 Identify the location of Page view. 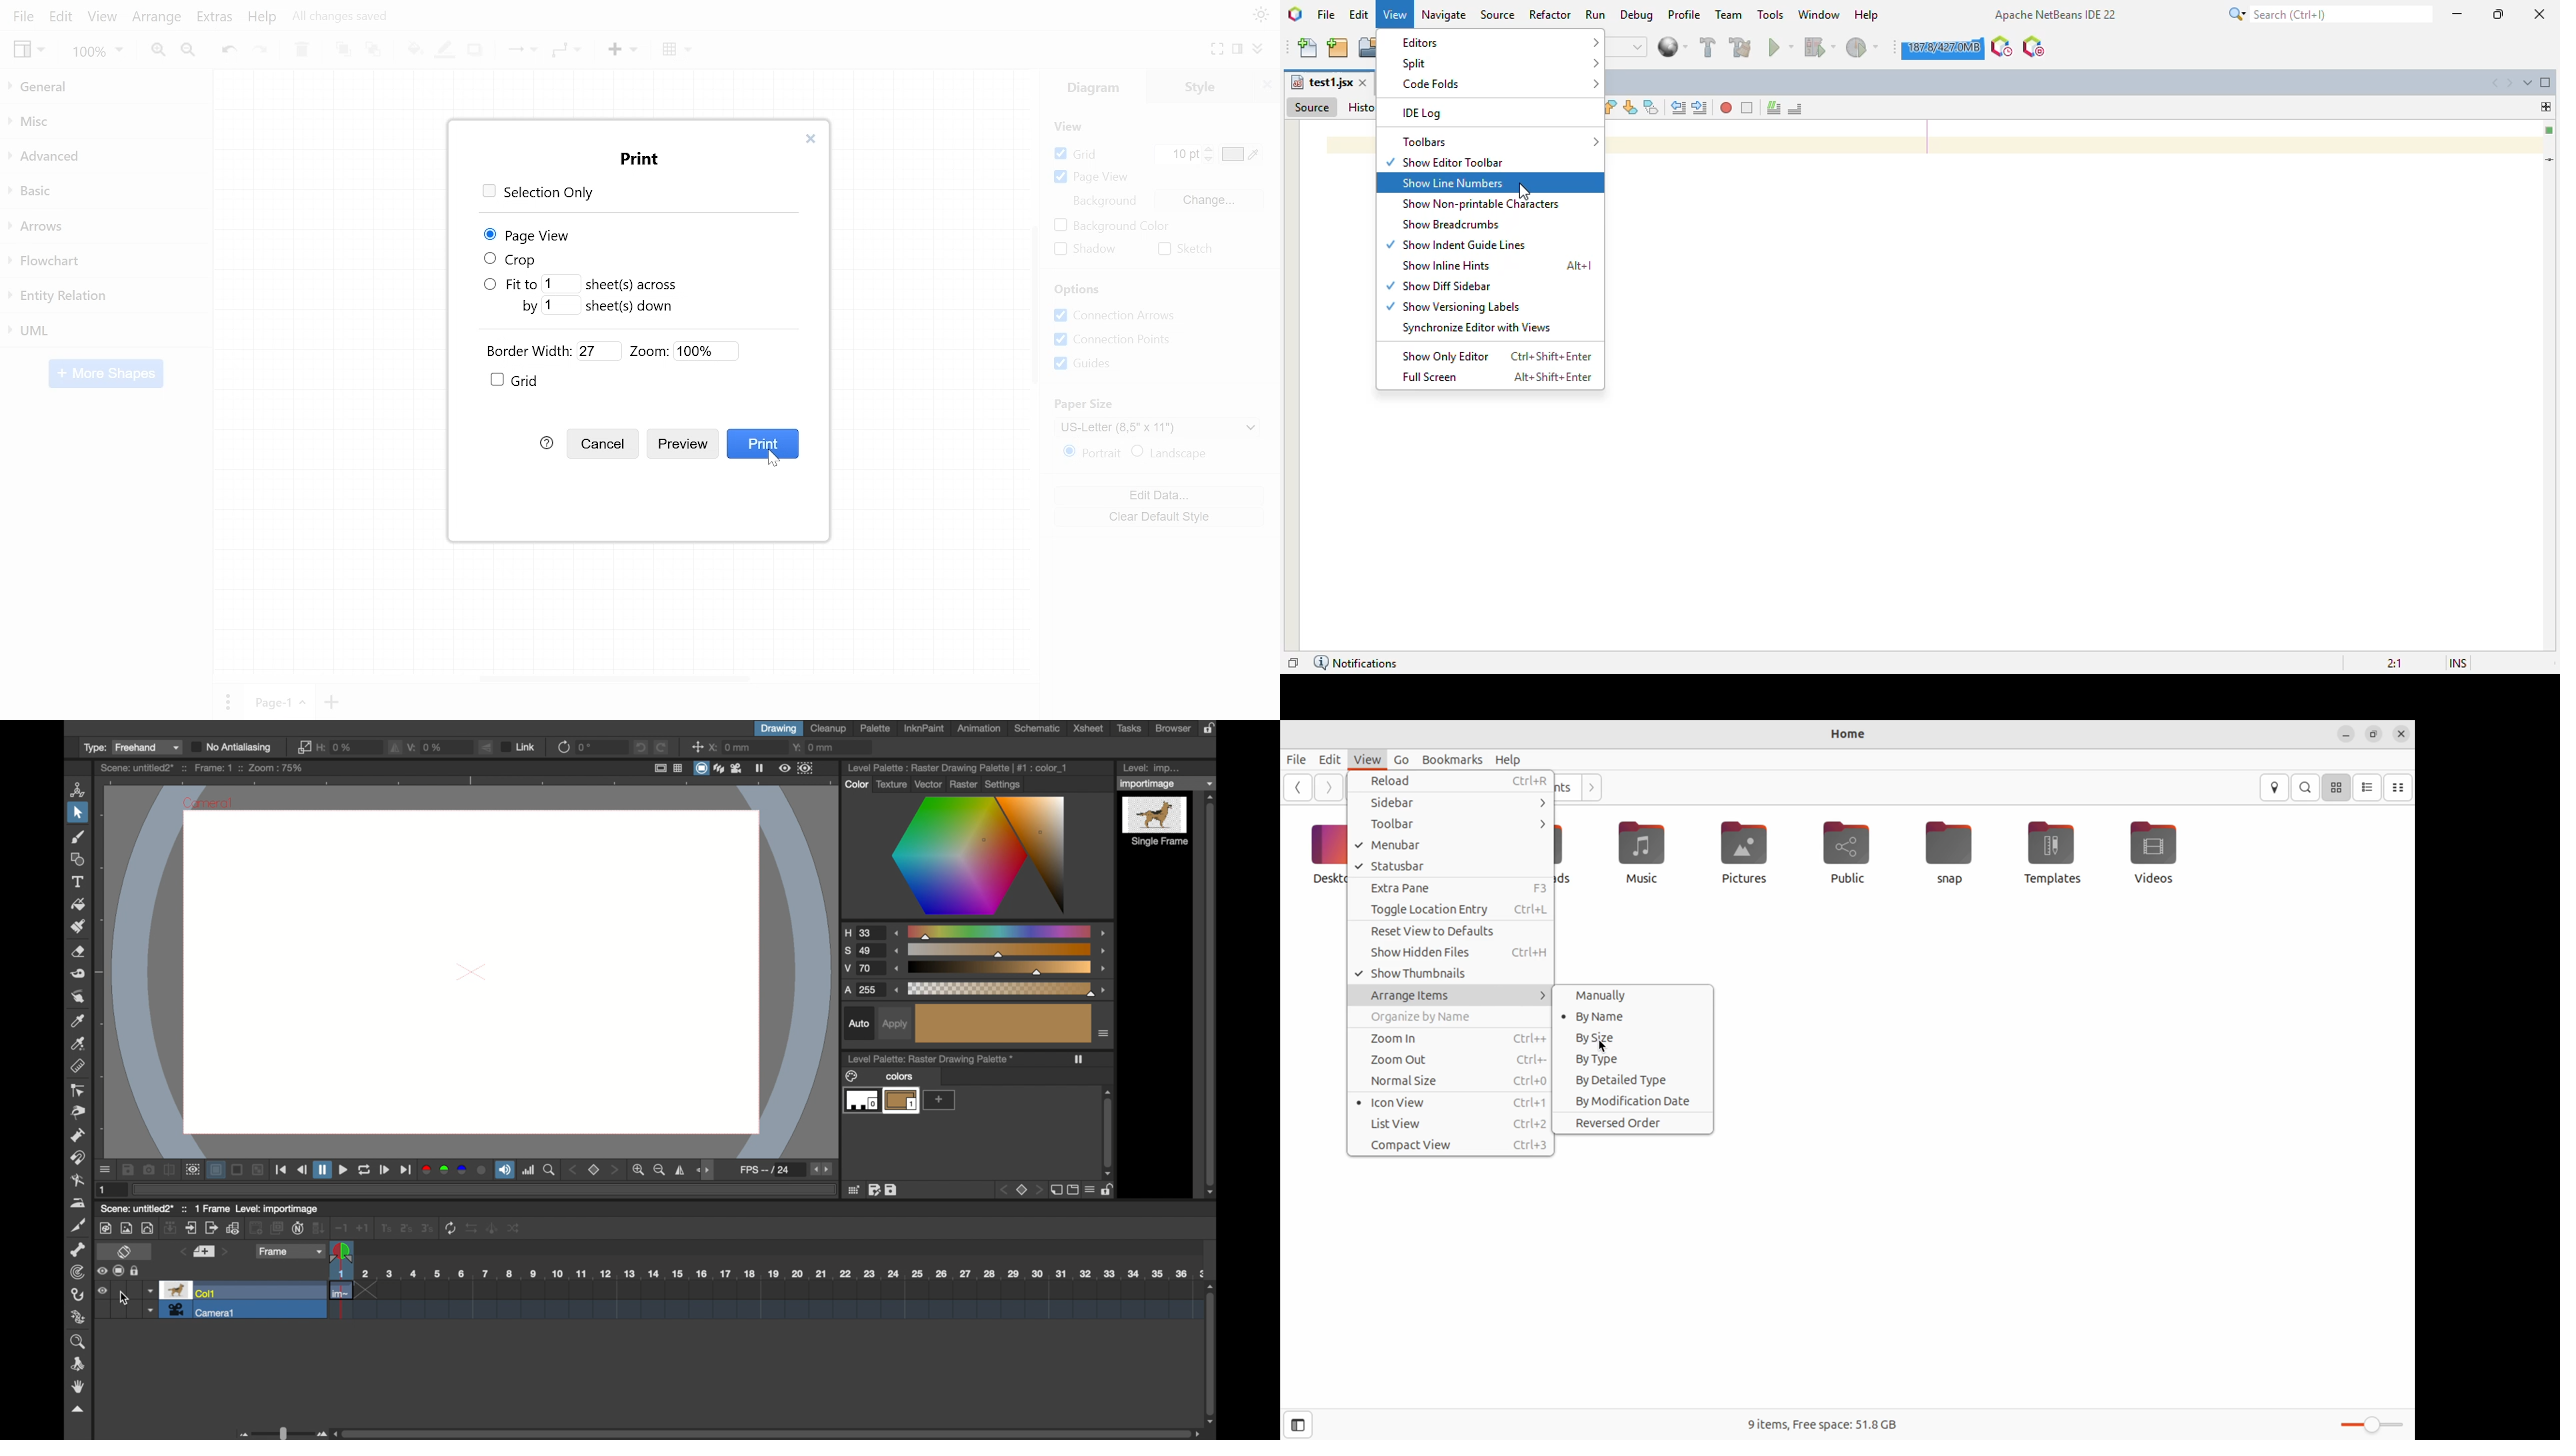
(1094, 178).